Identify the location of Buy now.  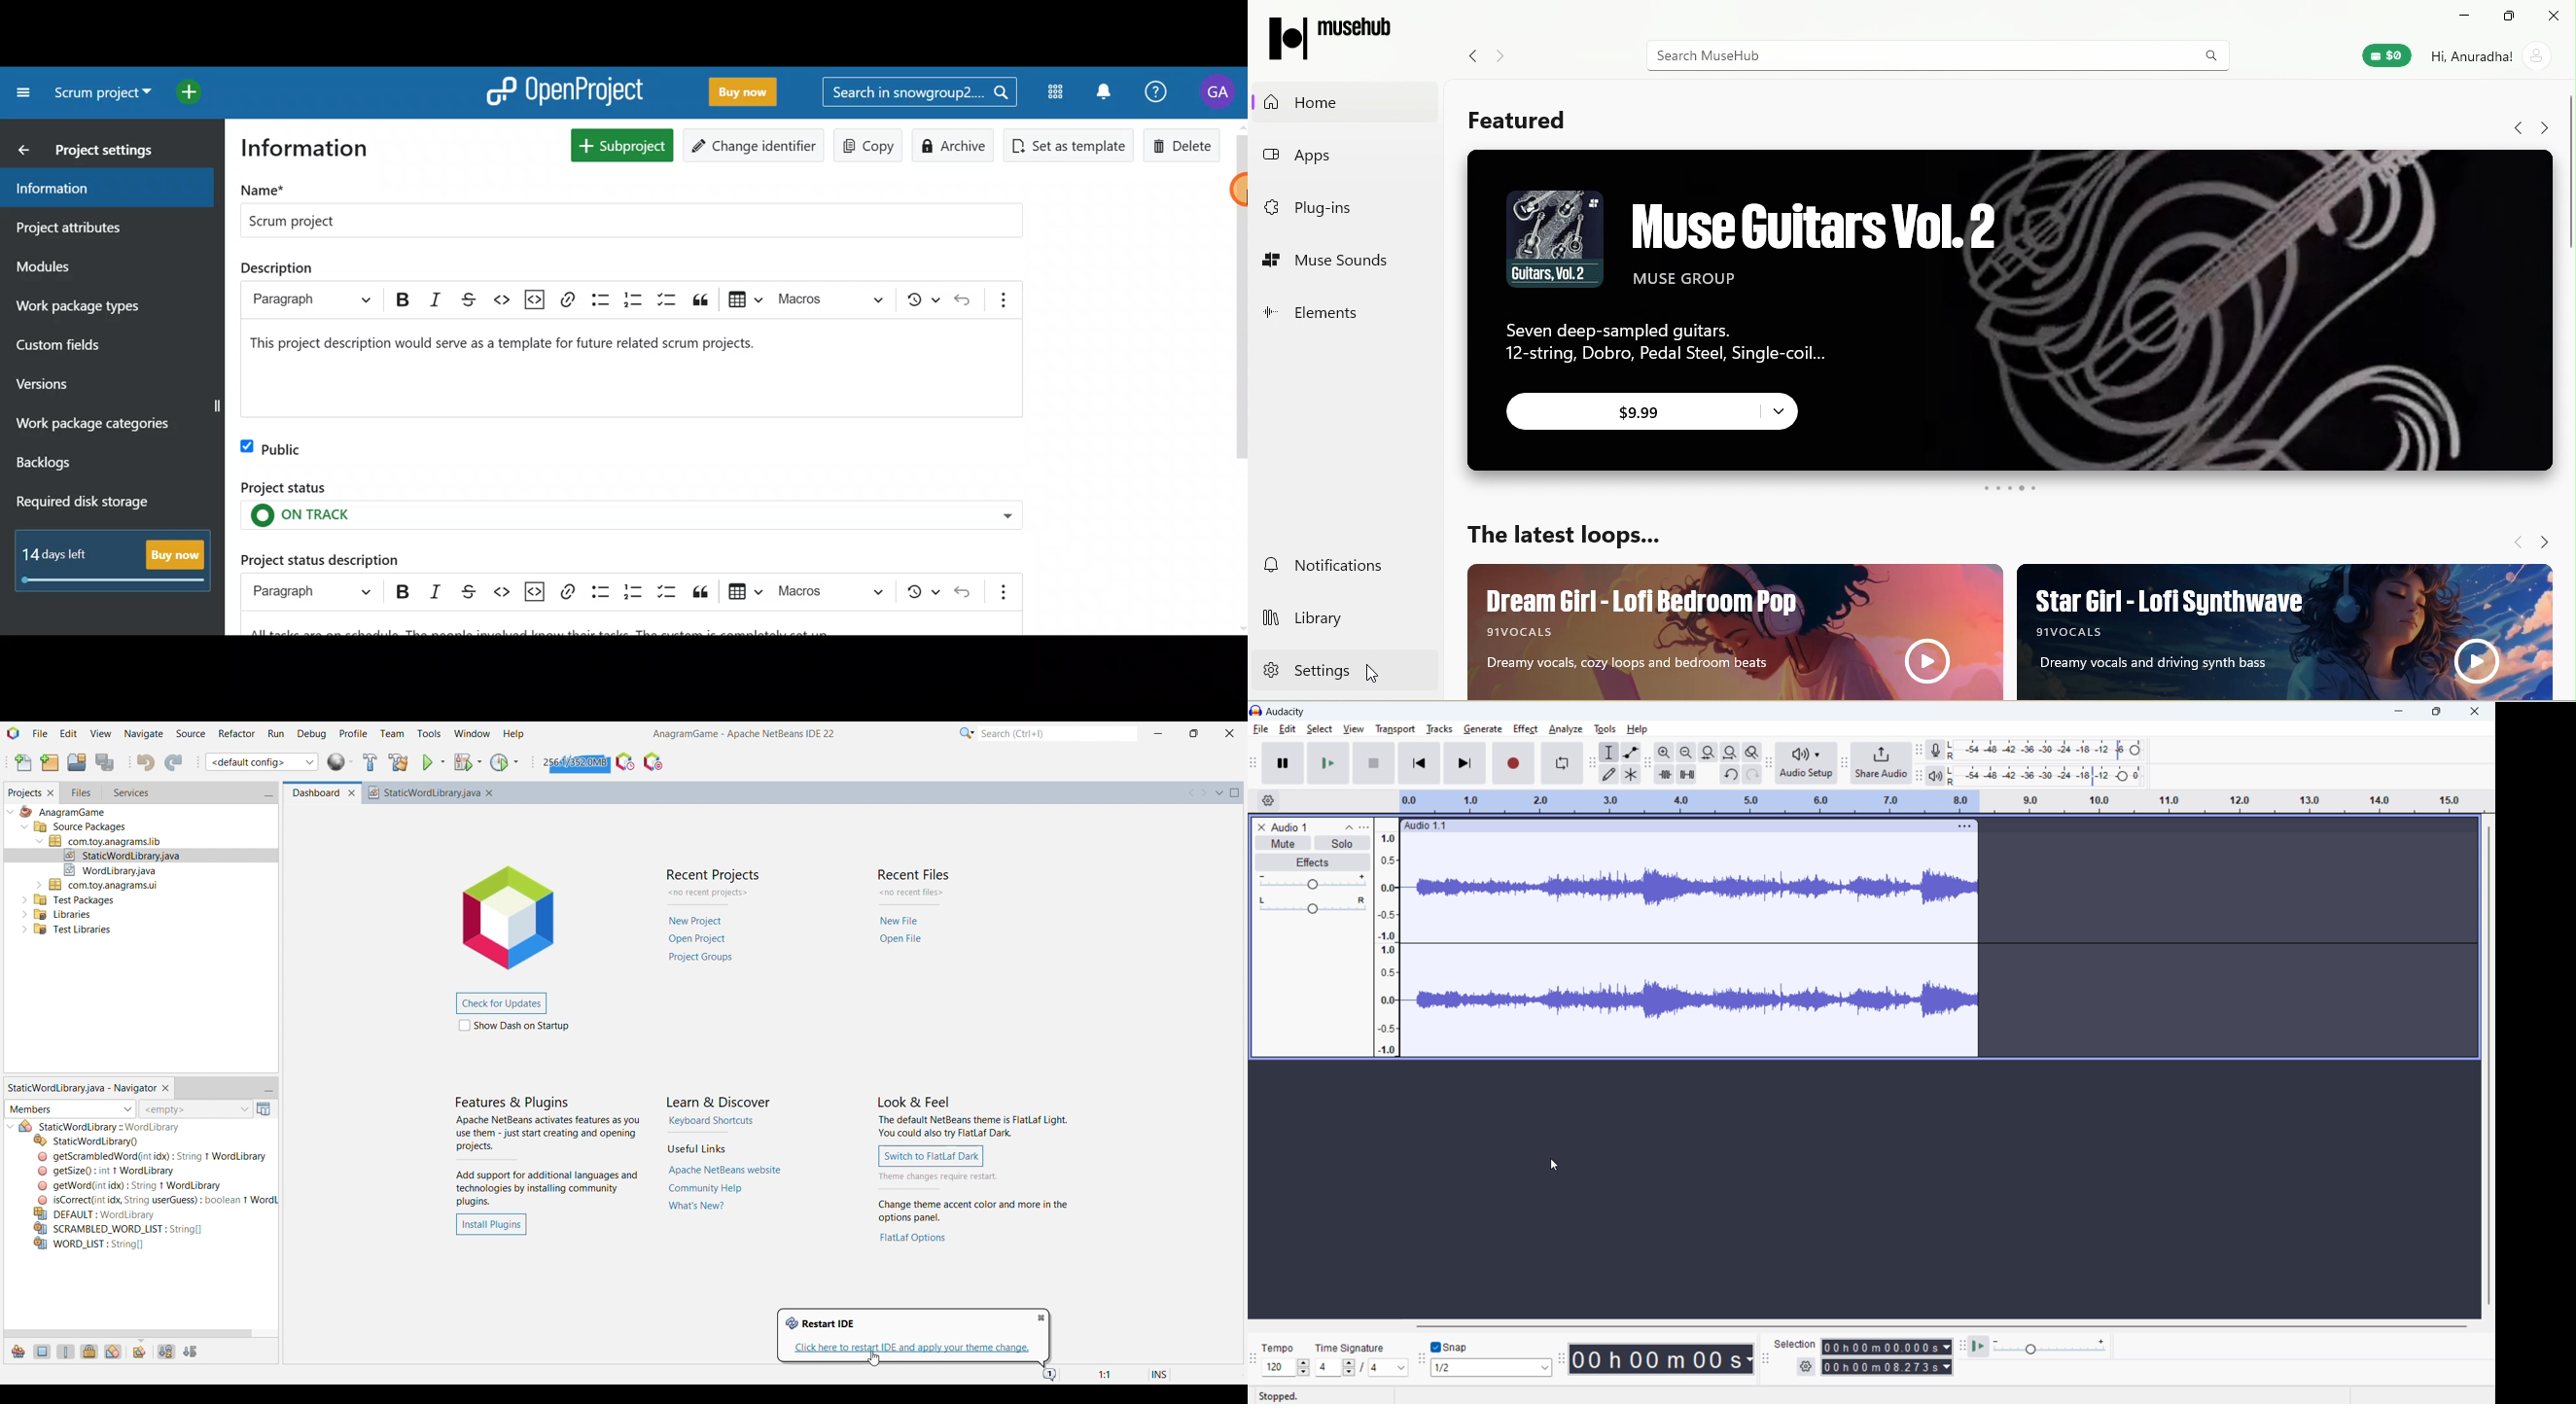
(752, 93).